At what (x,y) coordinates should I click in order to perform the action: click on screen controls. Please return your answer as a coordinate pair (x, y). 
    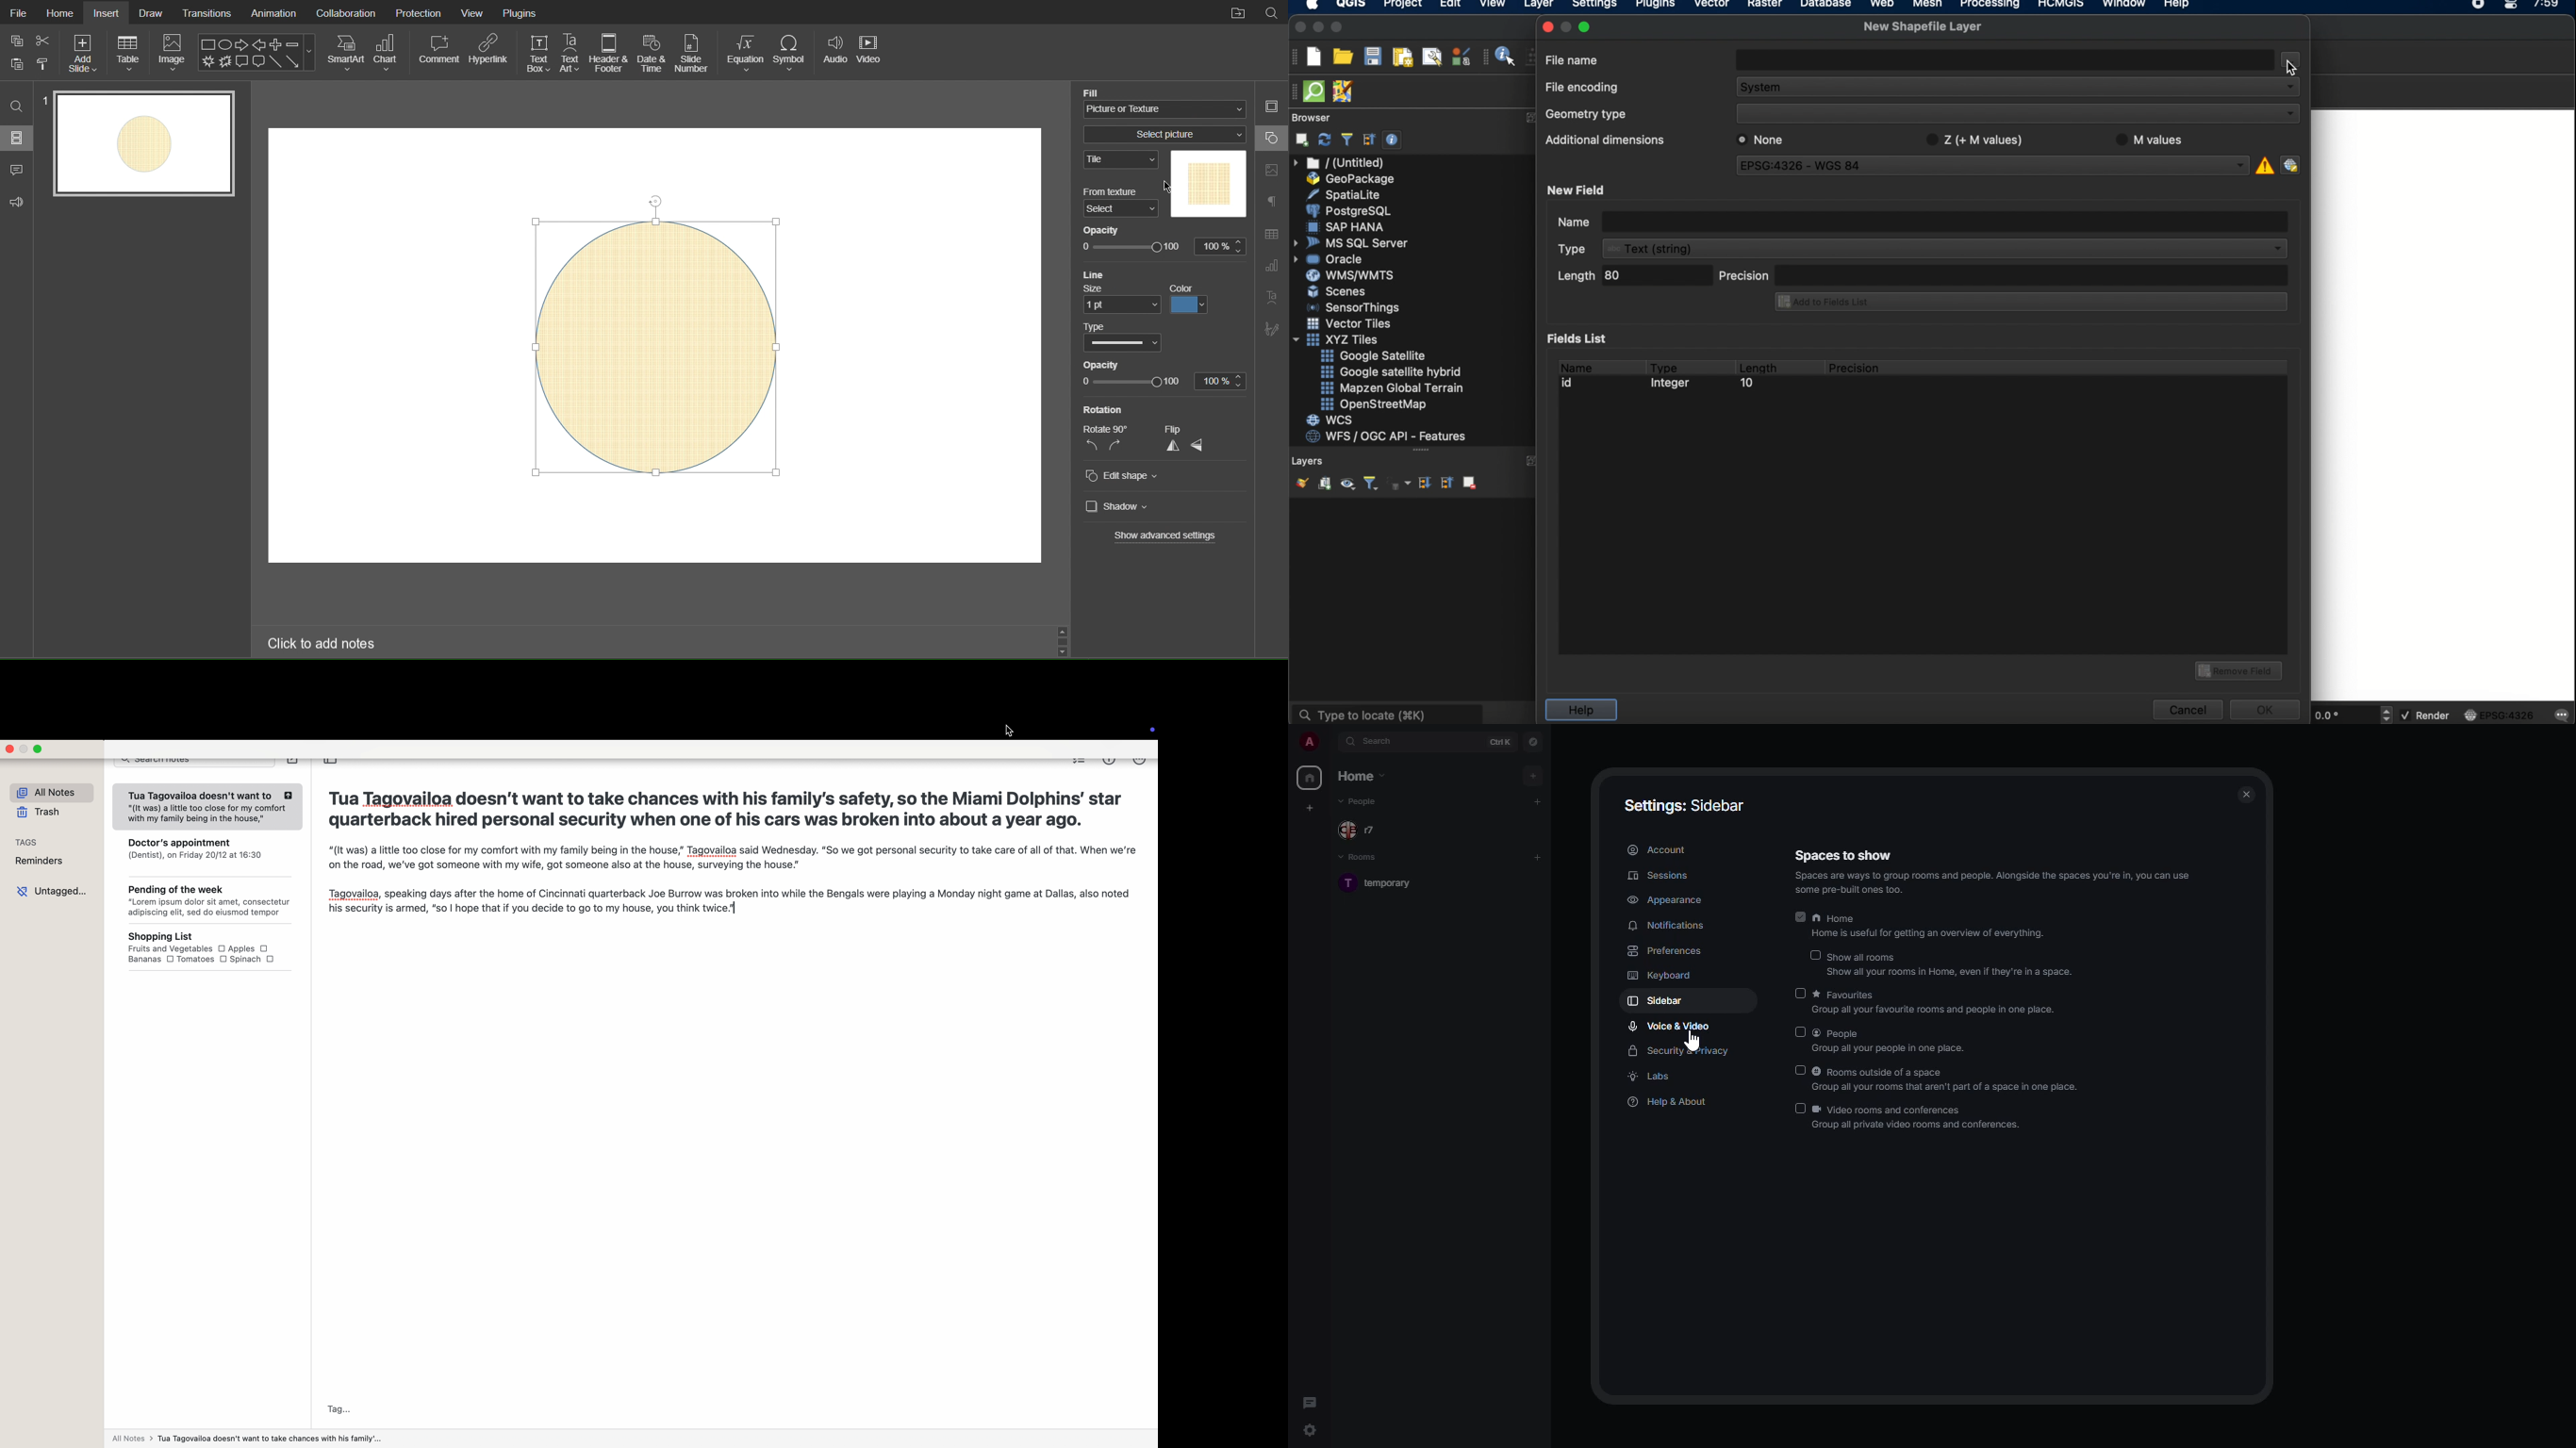
    Looking at the image, I should click on (1151, 731).